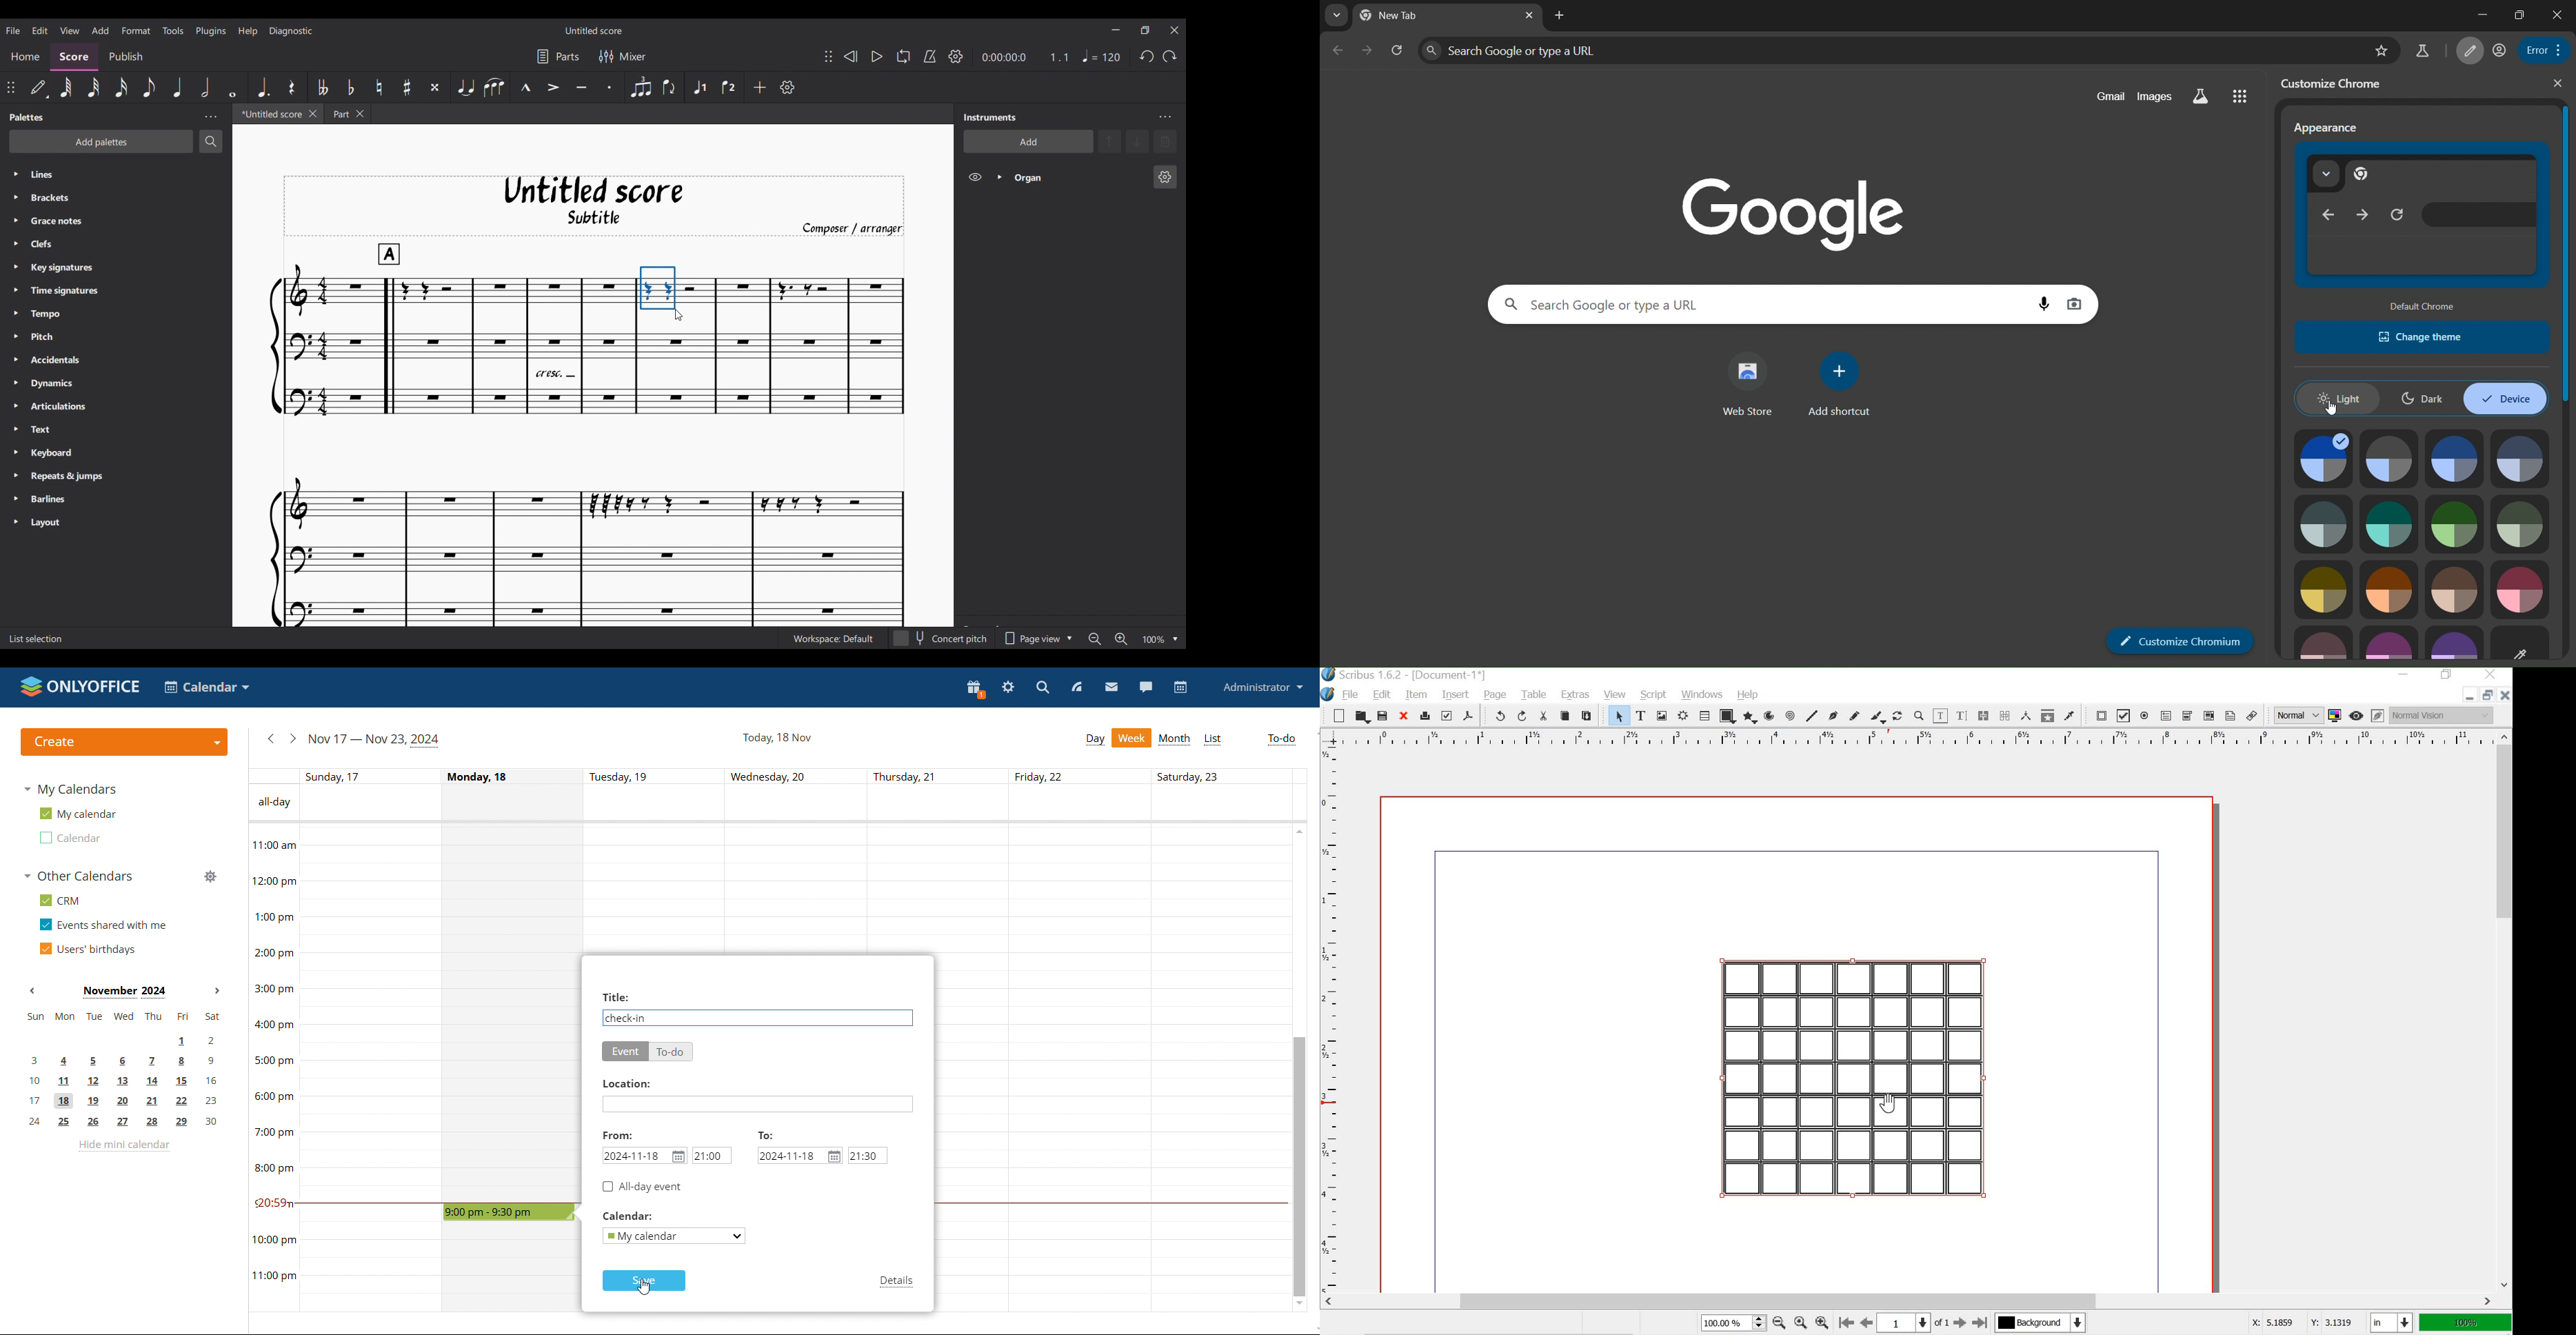  I want to click on Panel title, so click(28, 117).